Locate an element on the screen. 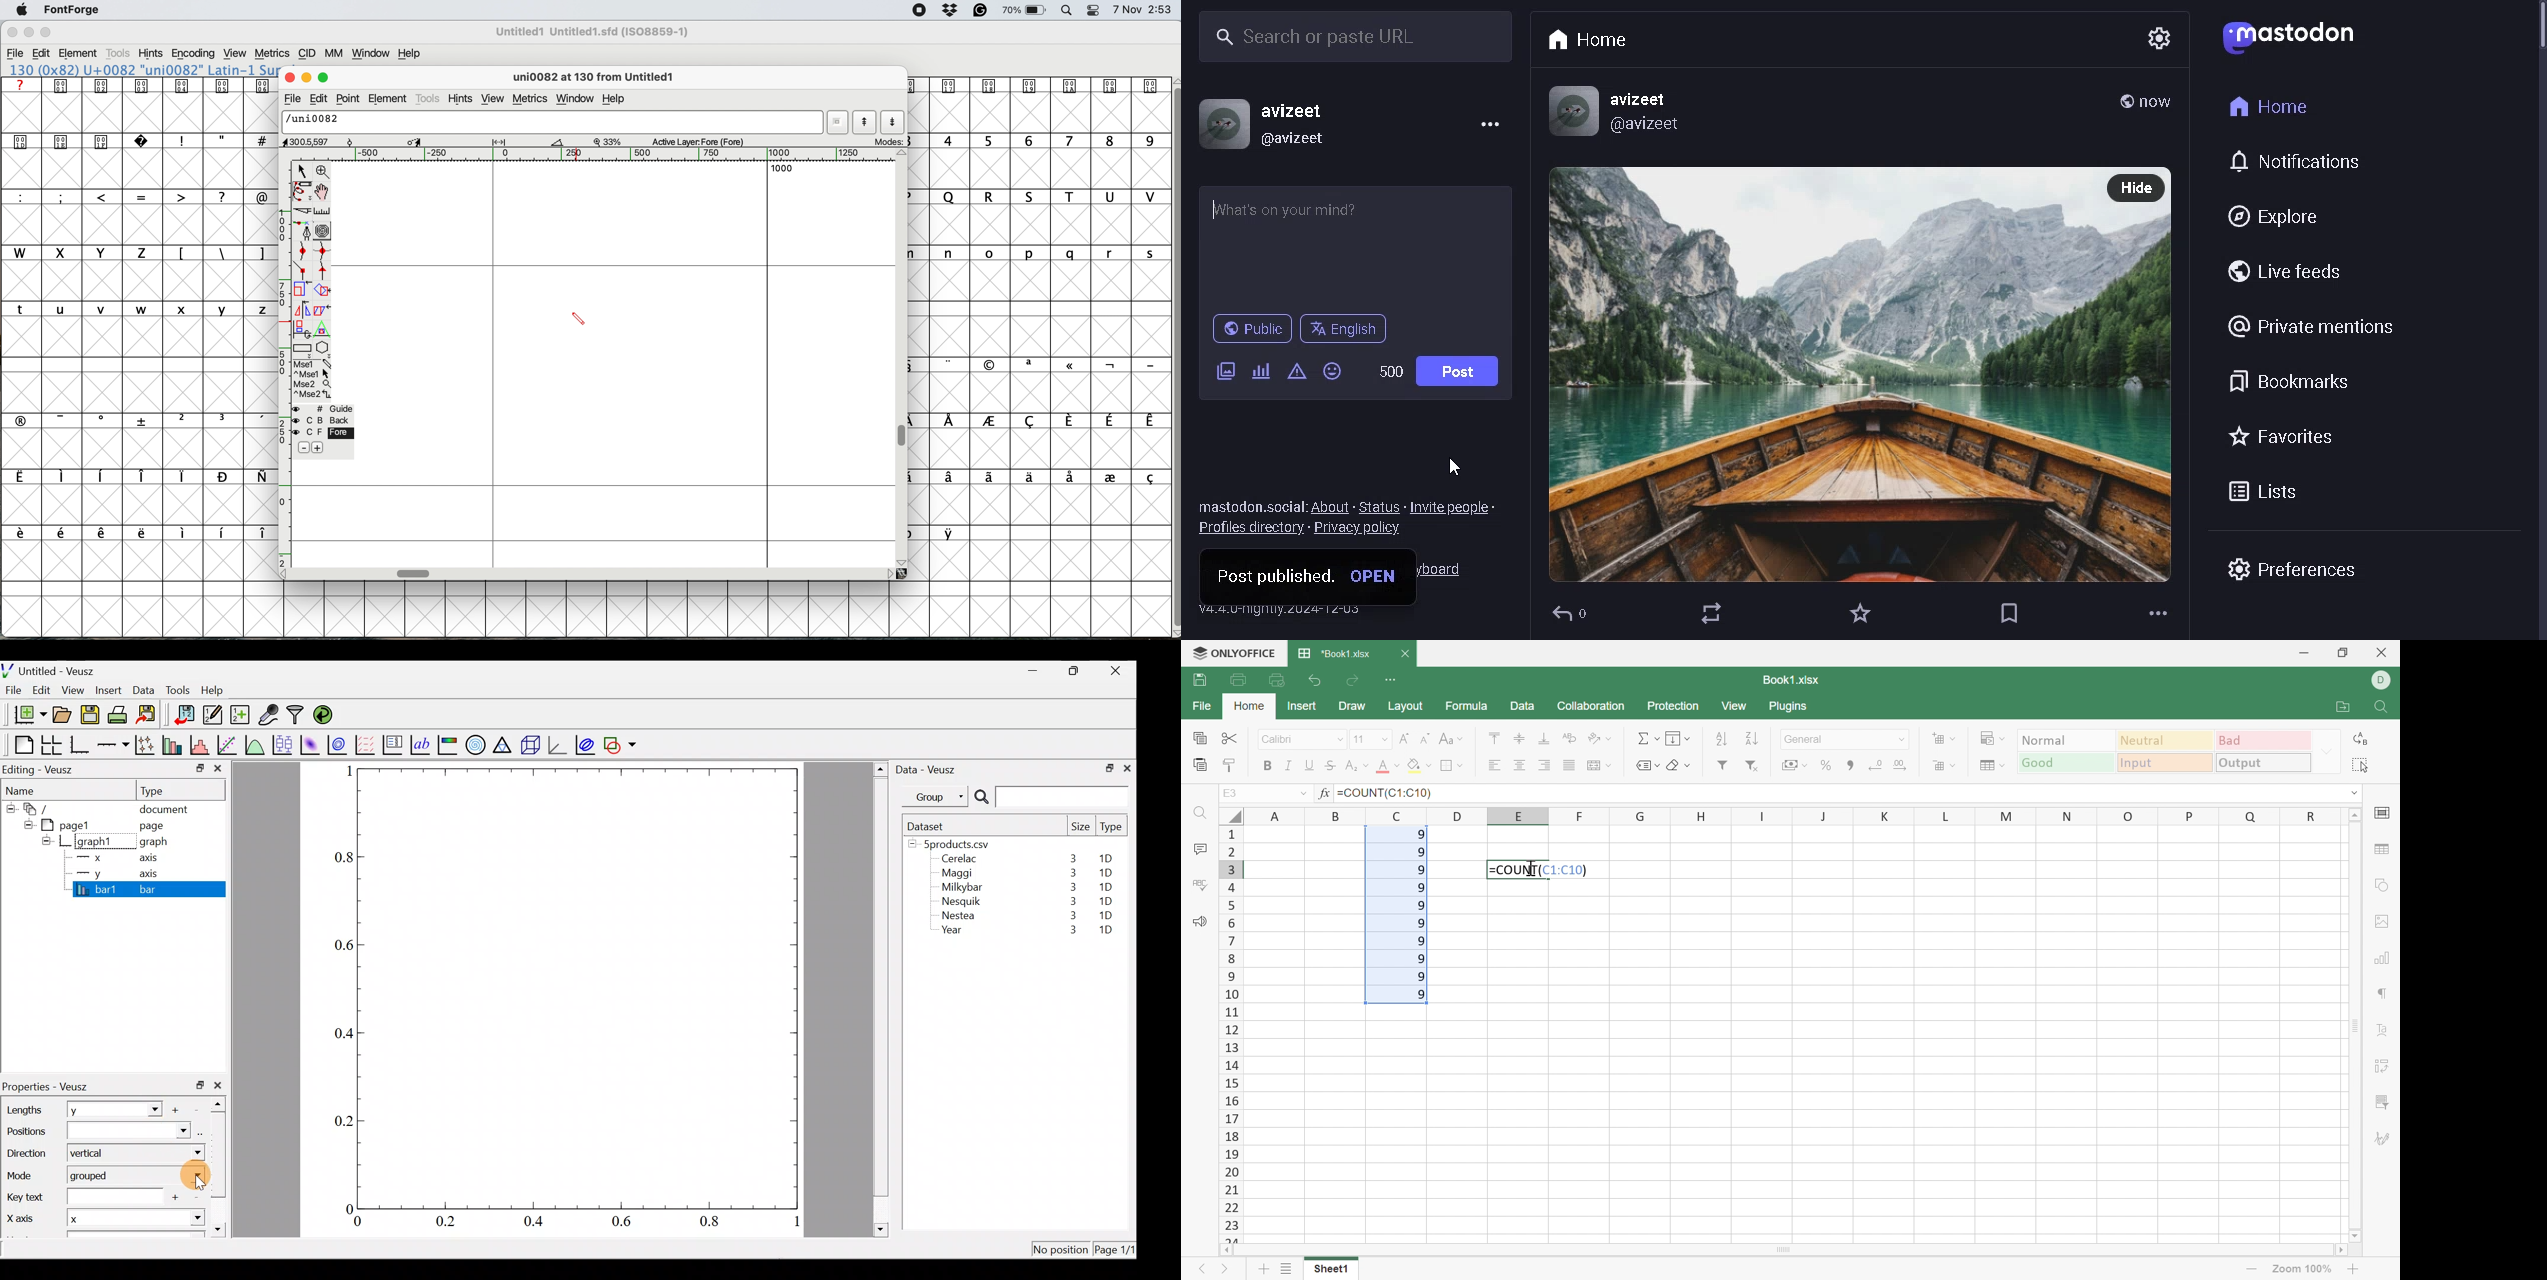 Image resolution: width=2548 pixels, height=1288 pixels. boost is located at coordinates (1716, 617).